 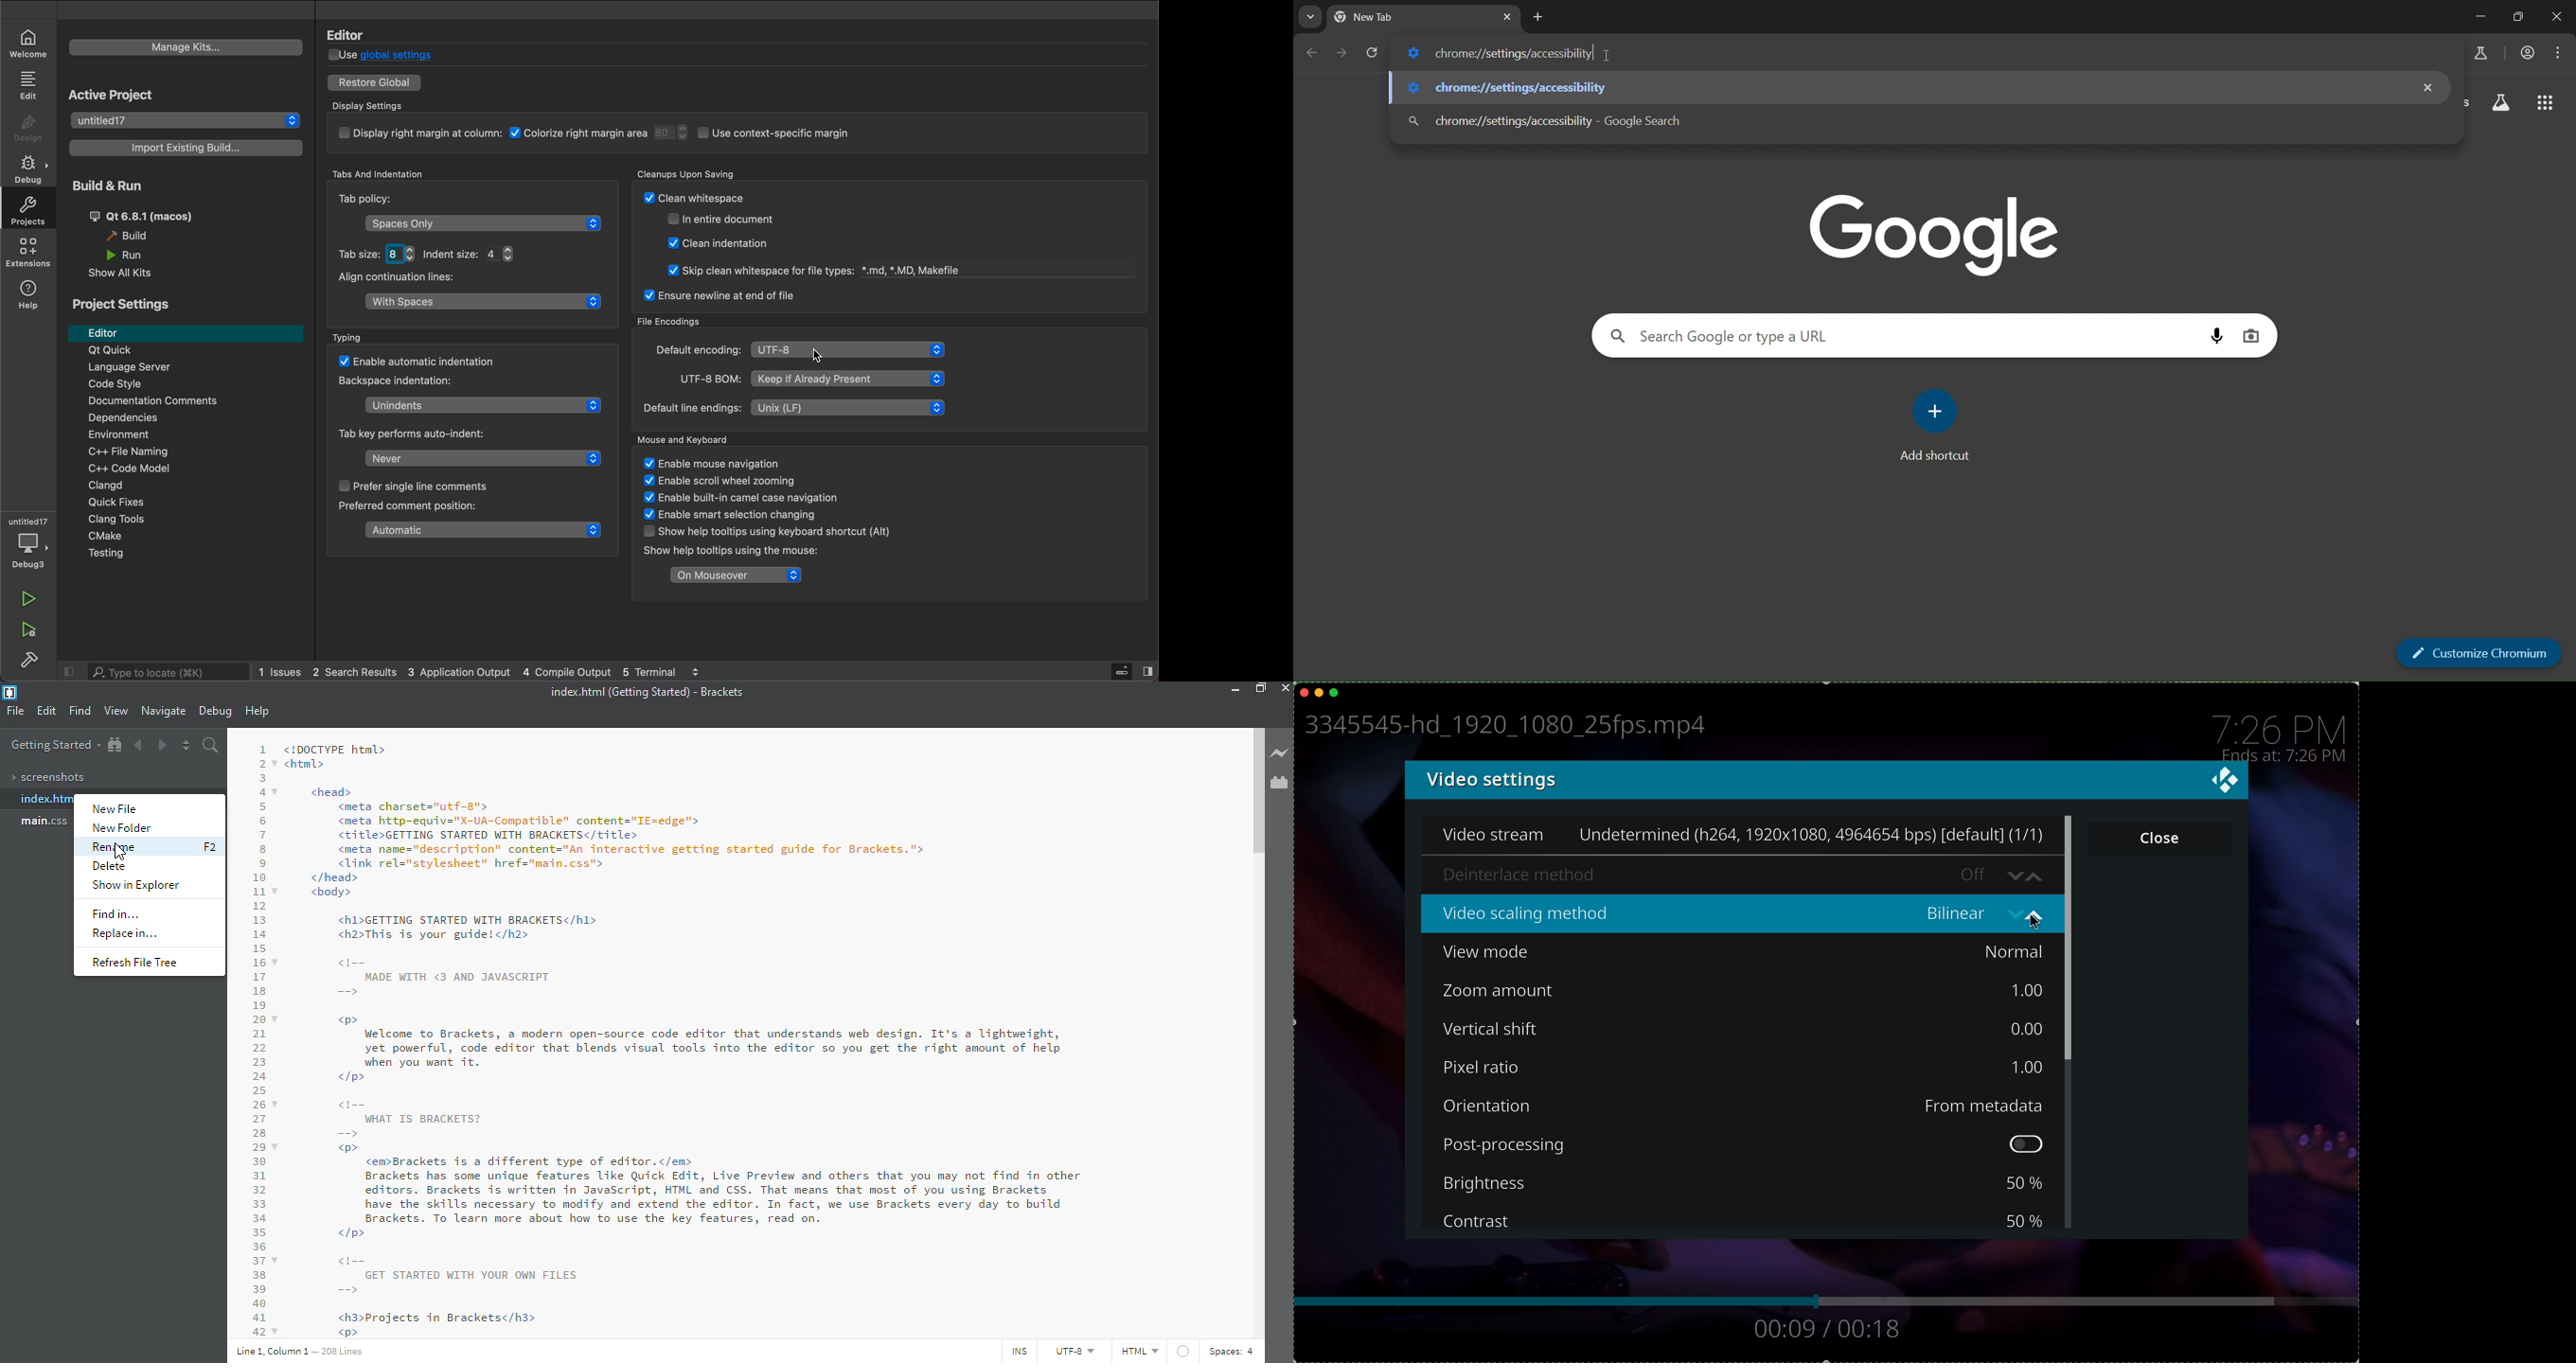 What do you see at coordinates (302, 1351) in the screenshot?
I see `line details` at bounding box center [302, 1351].